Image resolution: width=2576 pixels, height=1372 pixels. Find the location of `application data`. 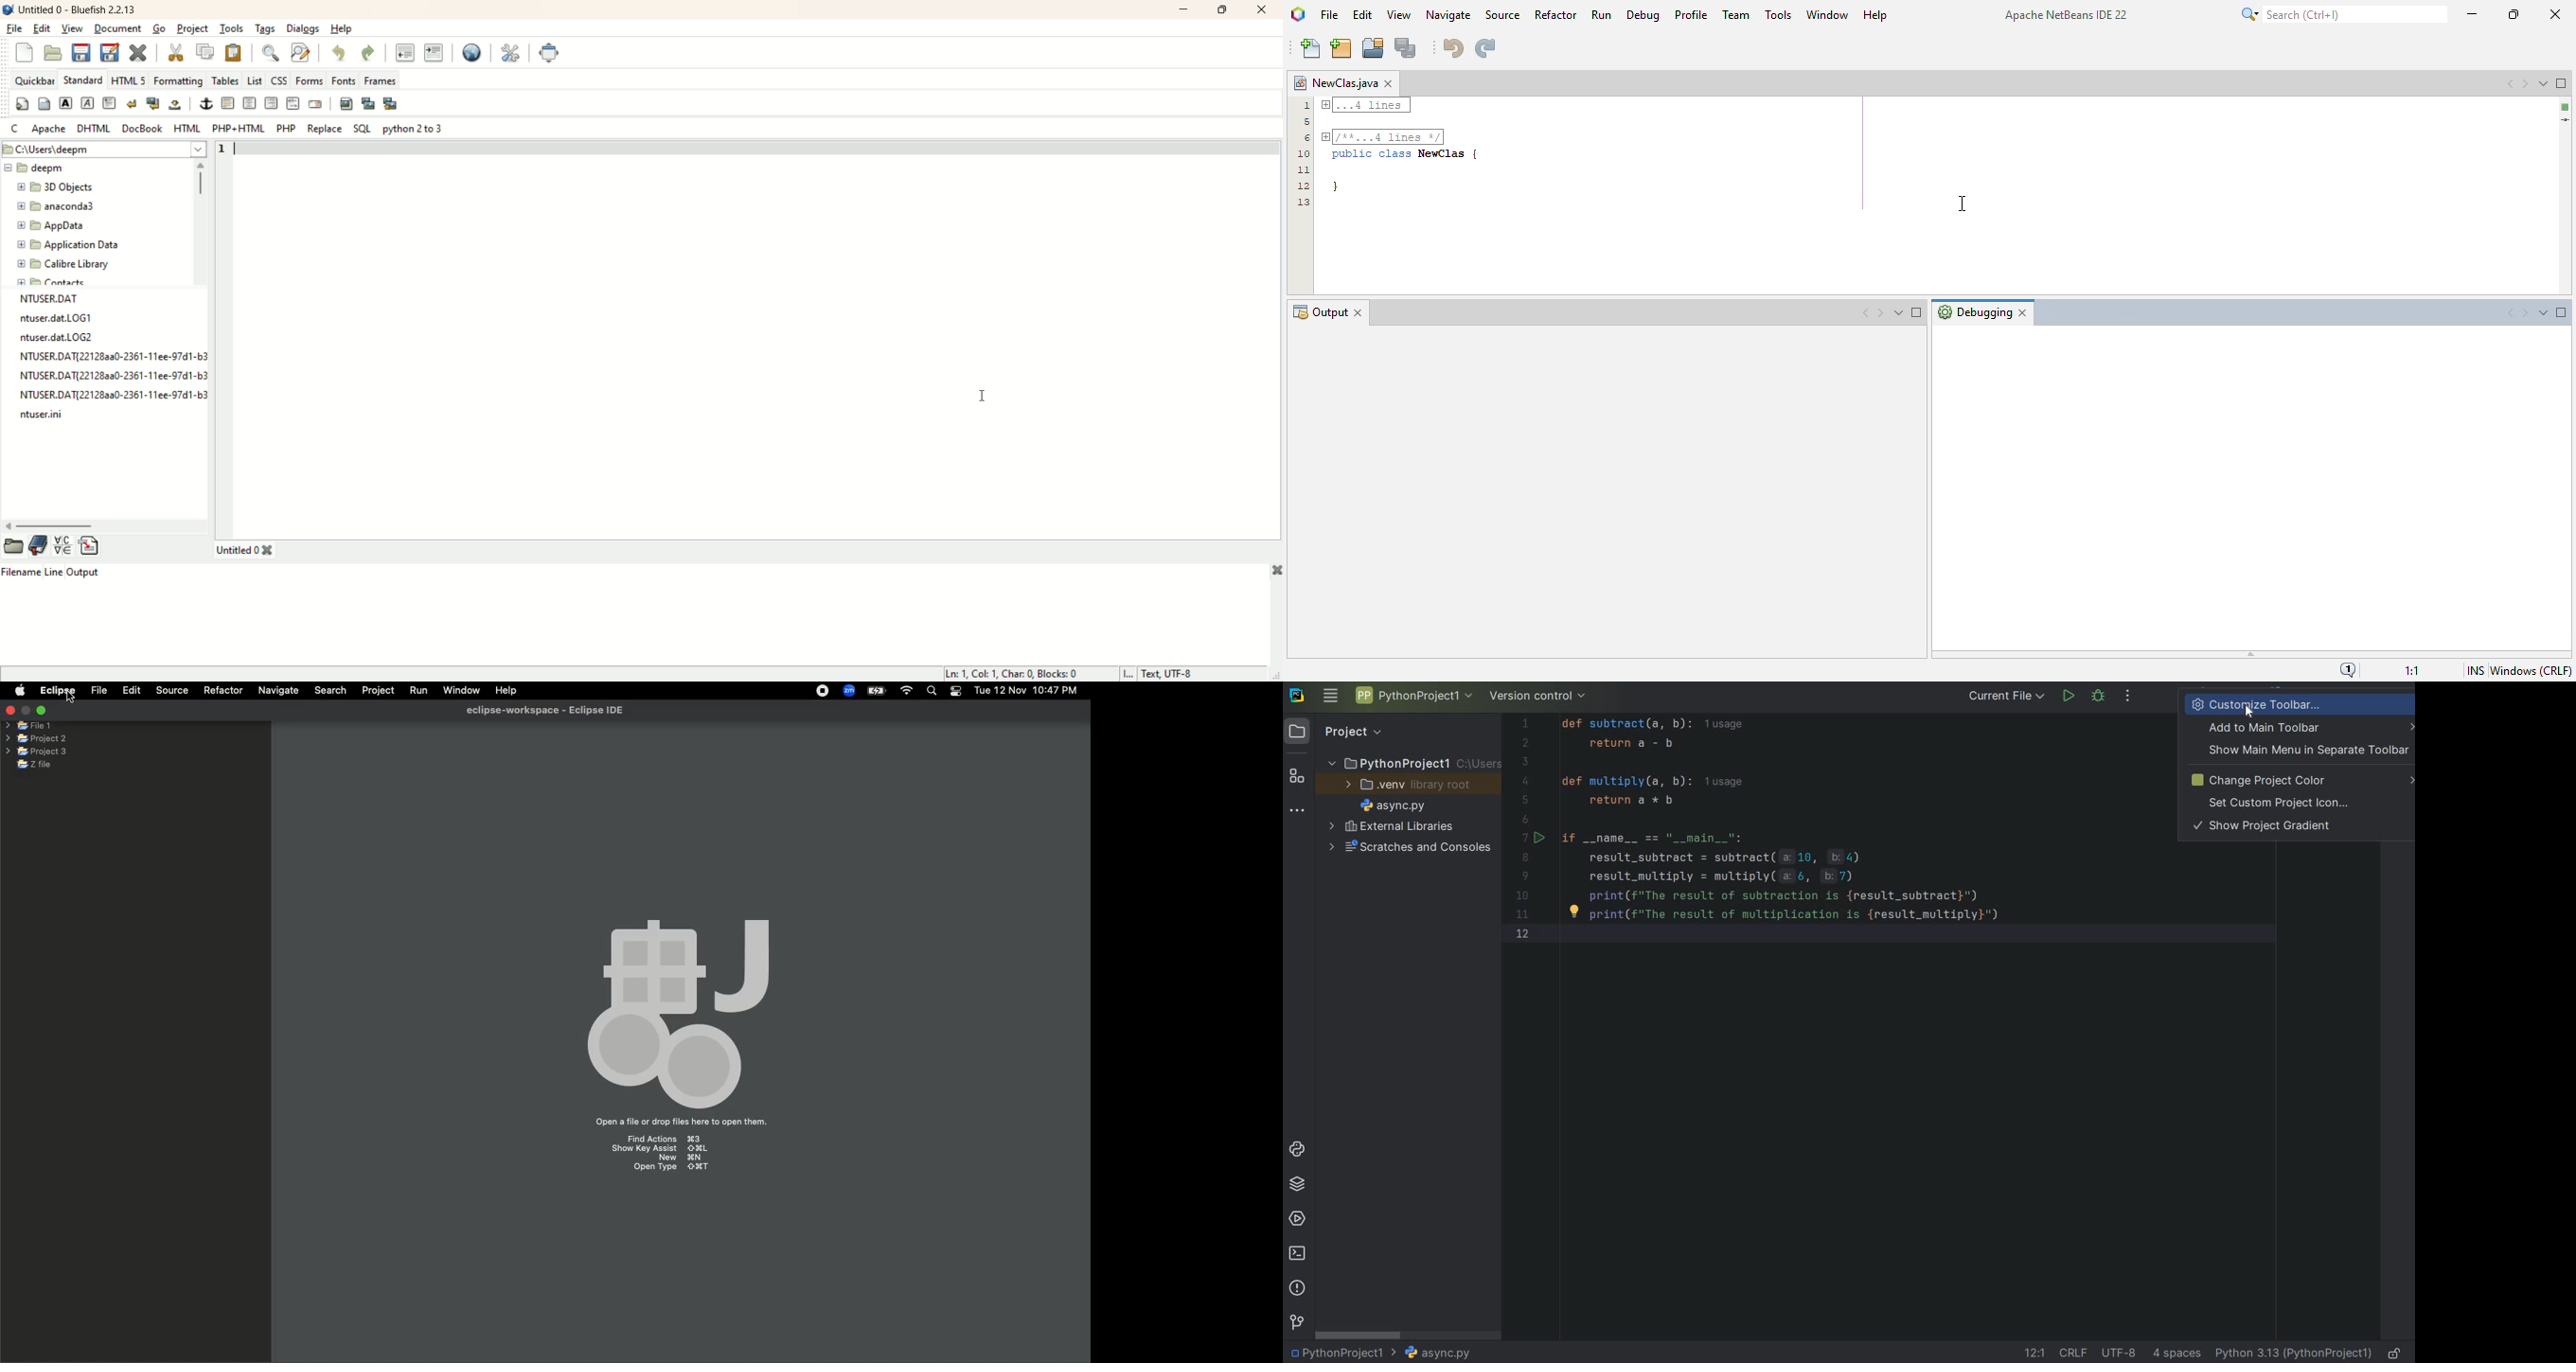

application data is located at coordinates (68, 245).